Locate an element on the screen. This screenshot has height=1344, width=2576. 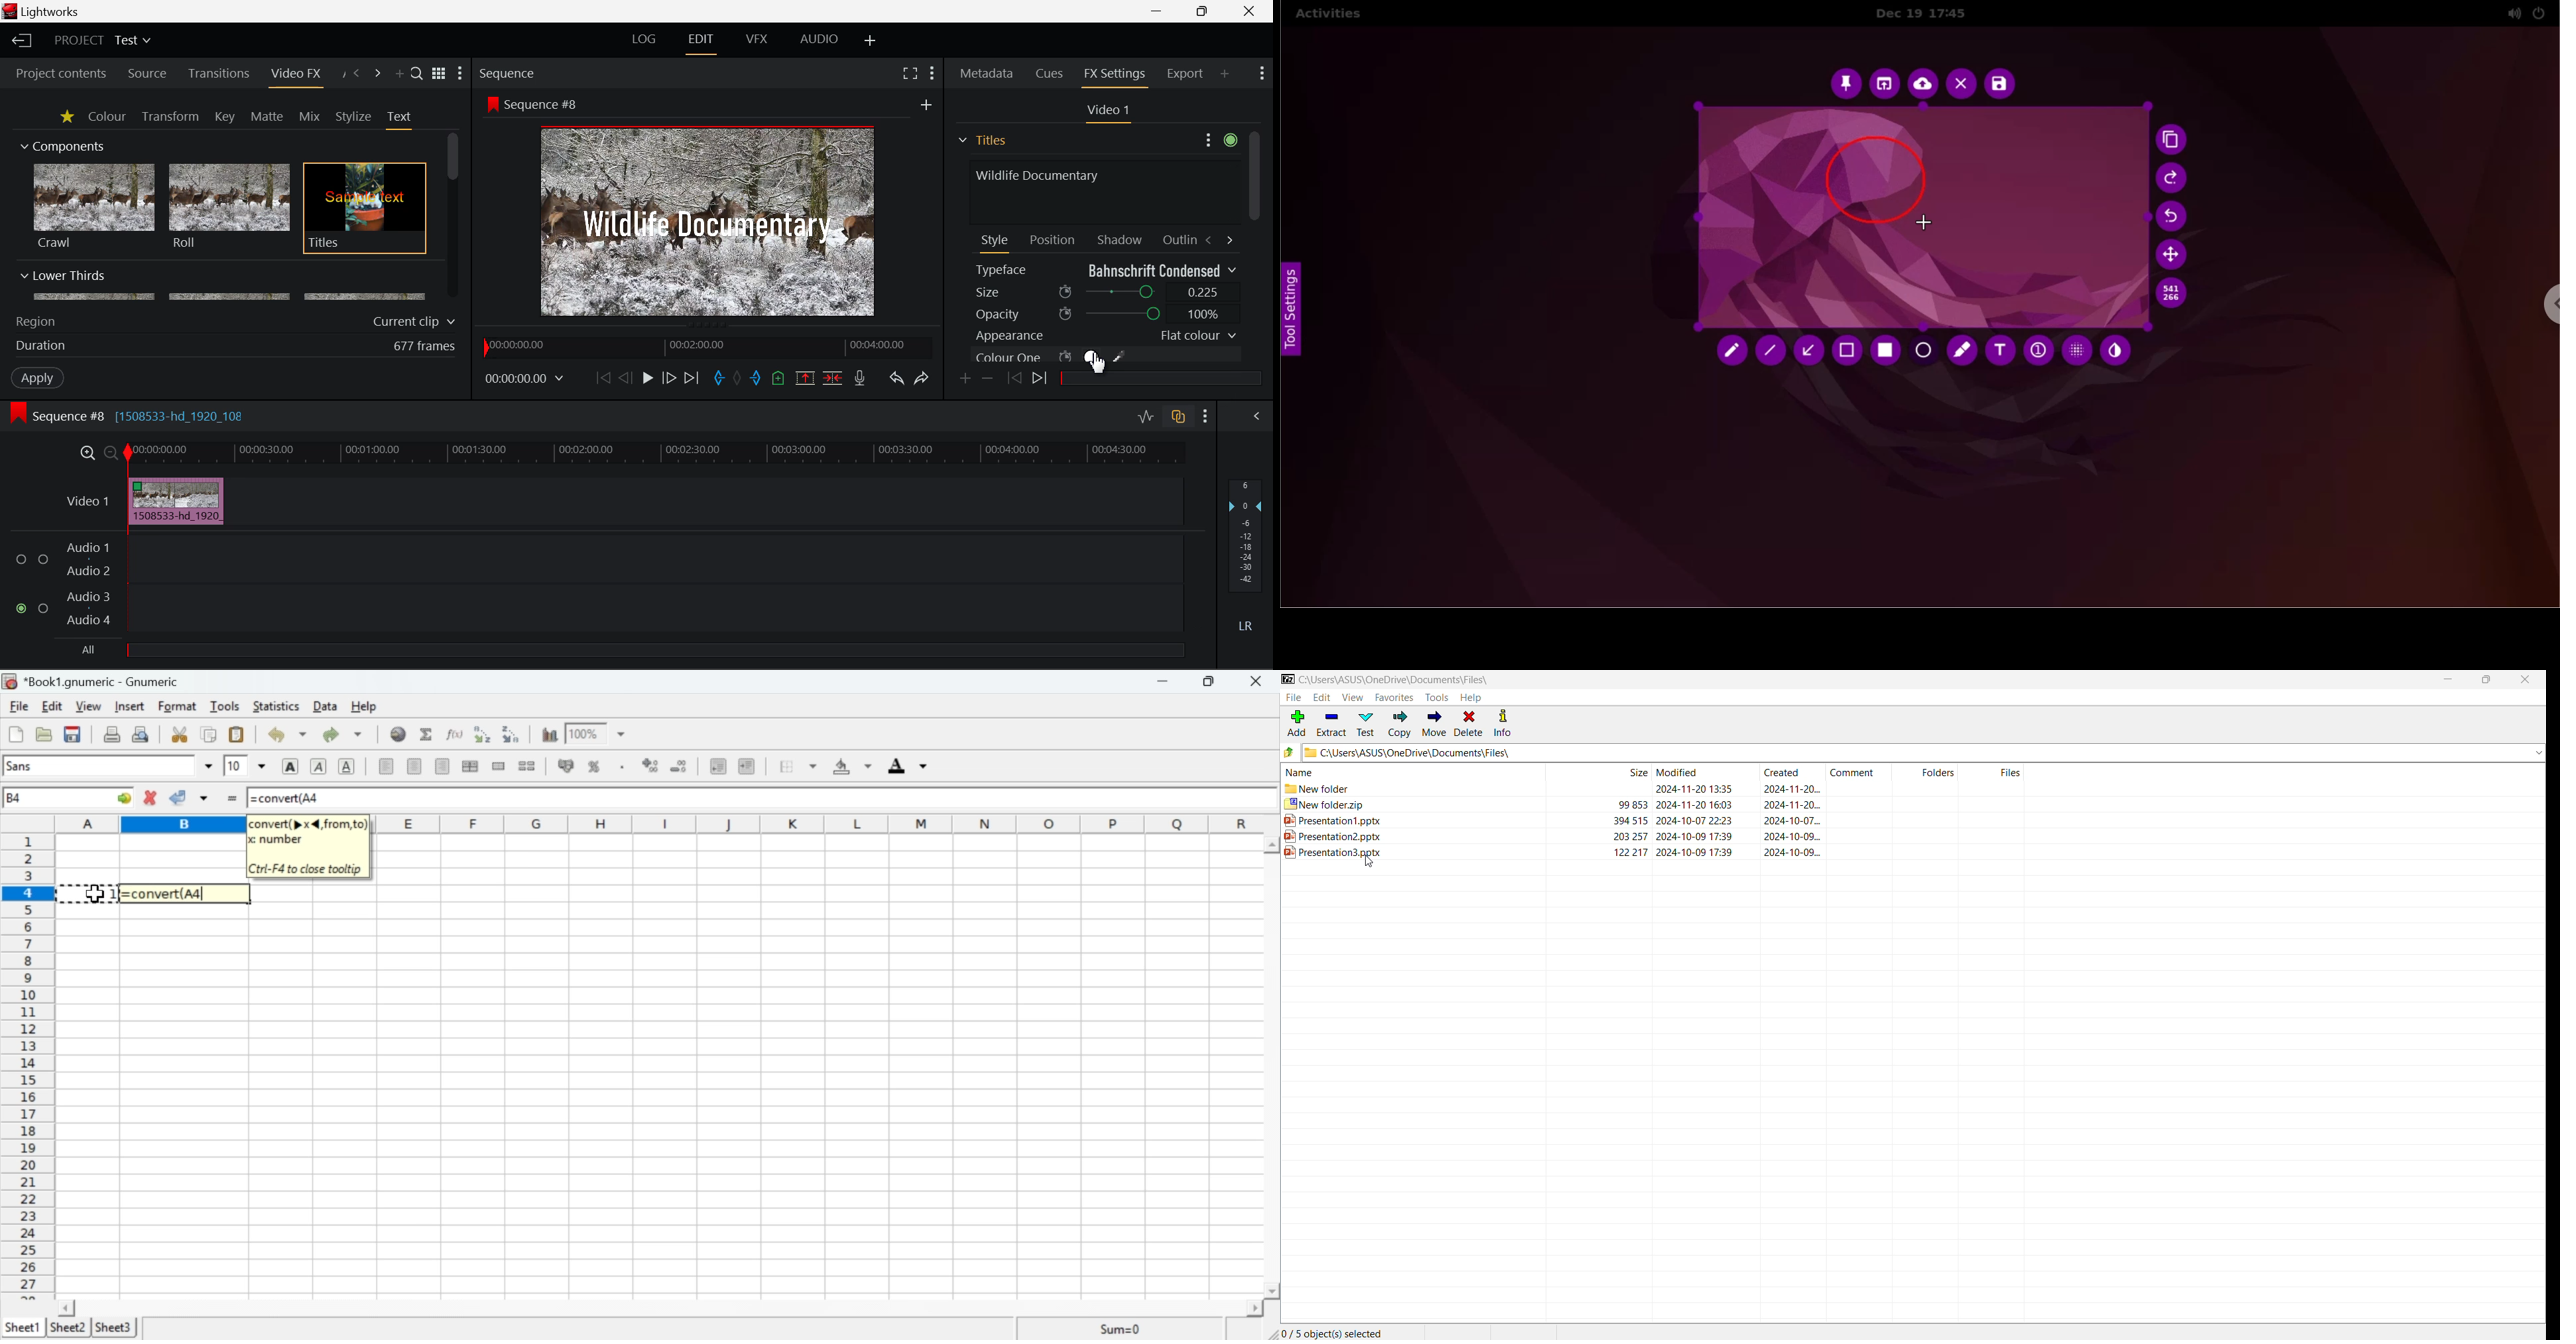
Decrease indent, align to left. is located at coordinates (719, 767).